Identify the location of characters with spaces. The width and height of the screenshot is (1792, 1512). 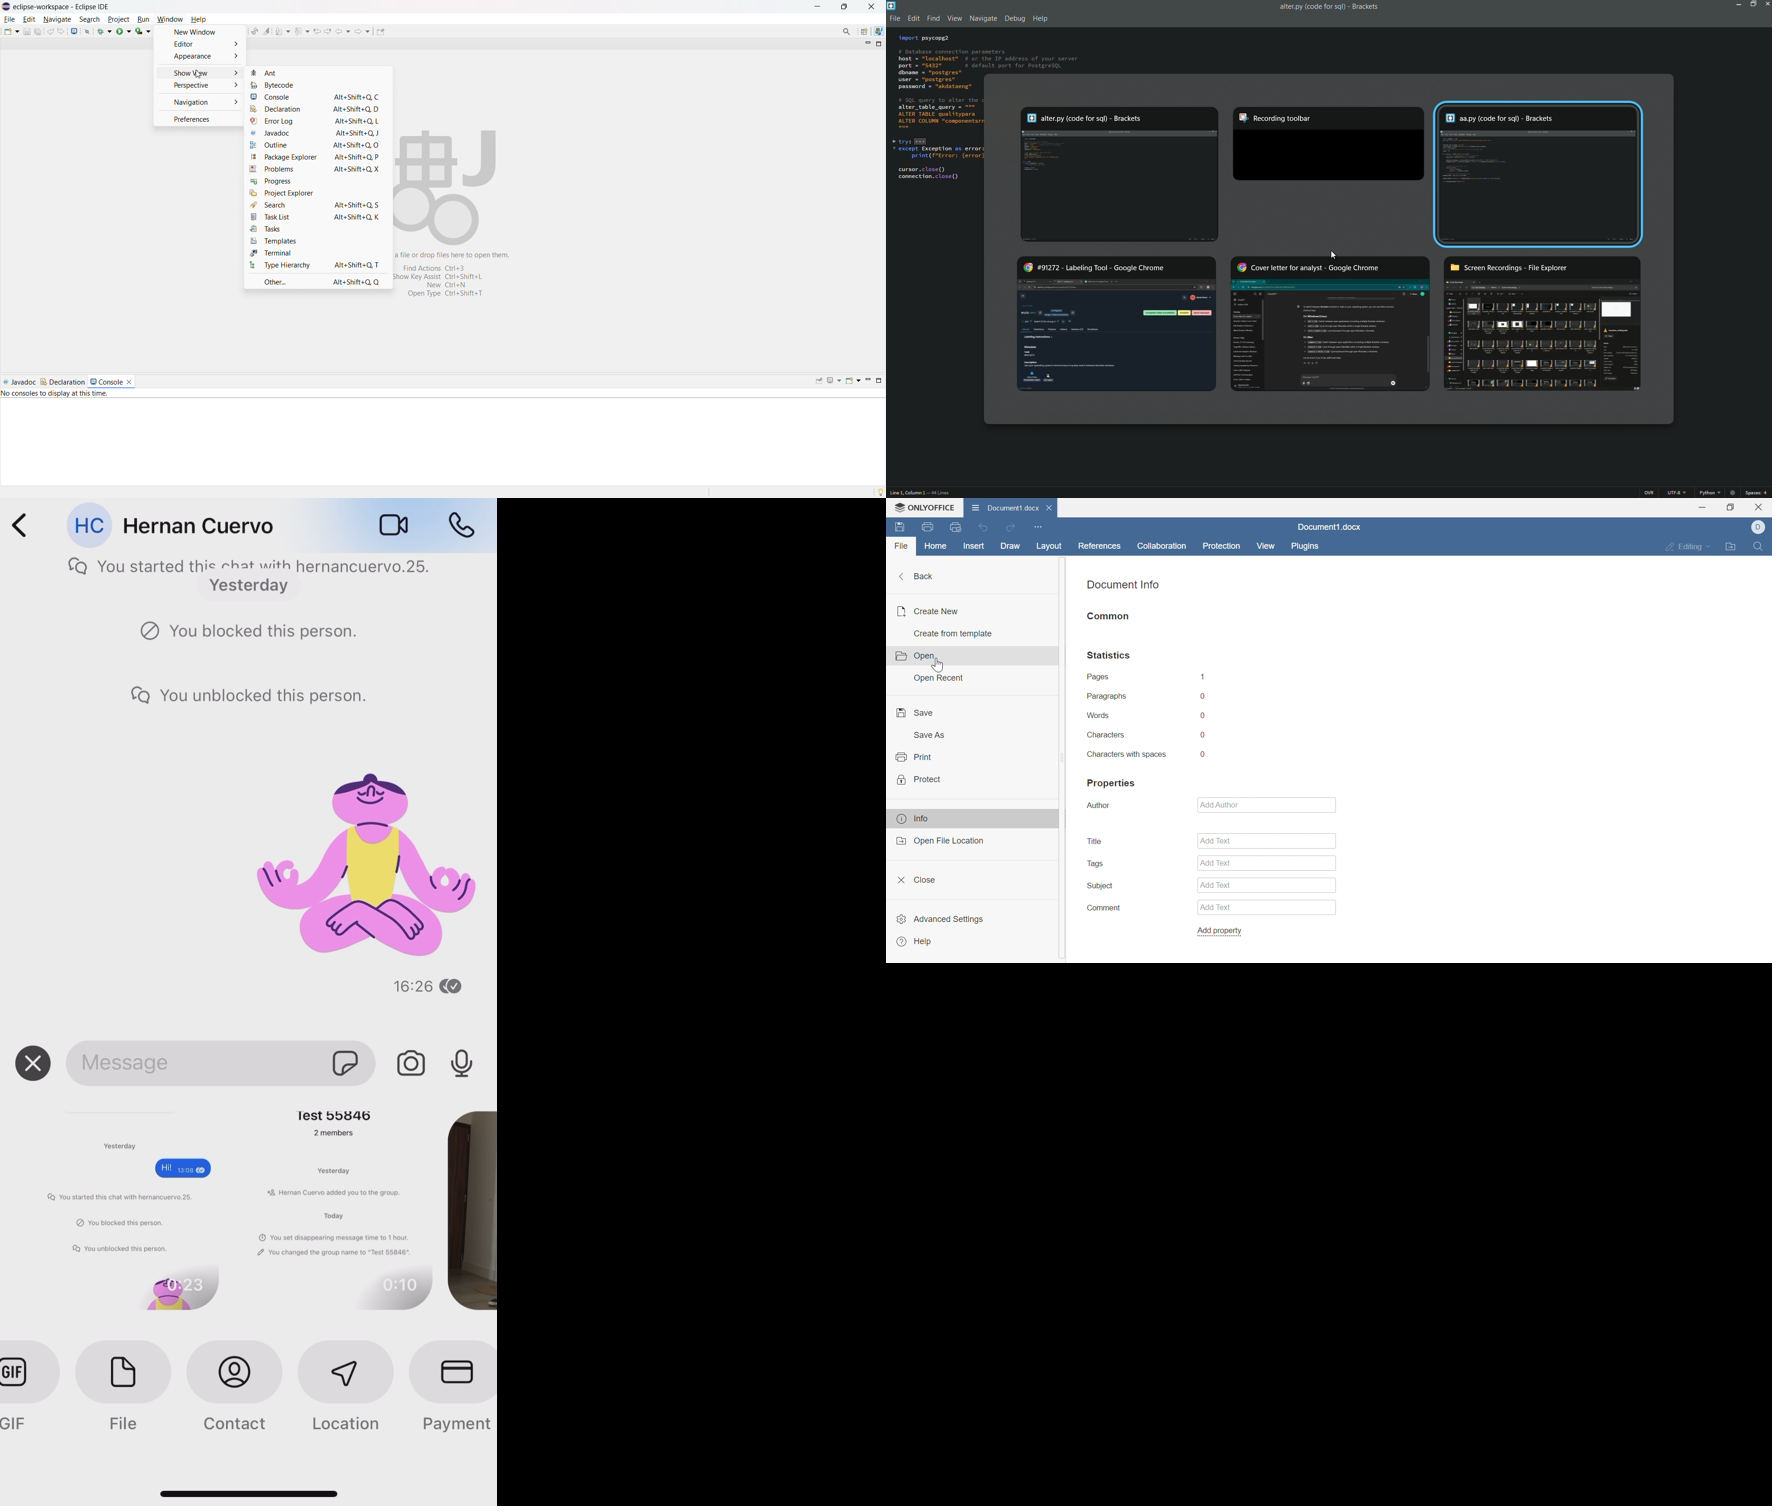
(1128, 755).